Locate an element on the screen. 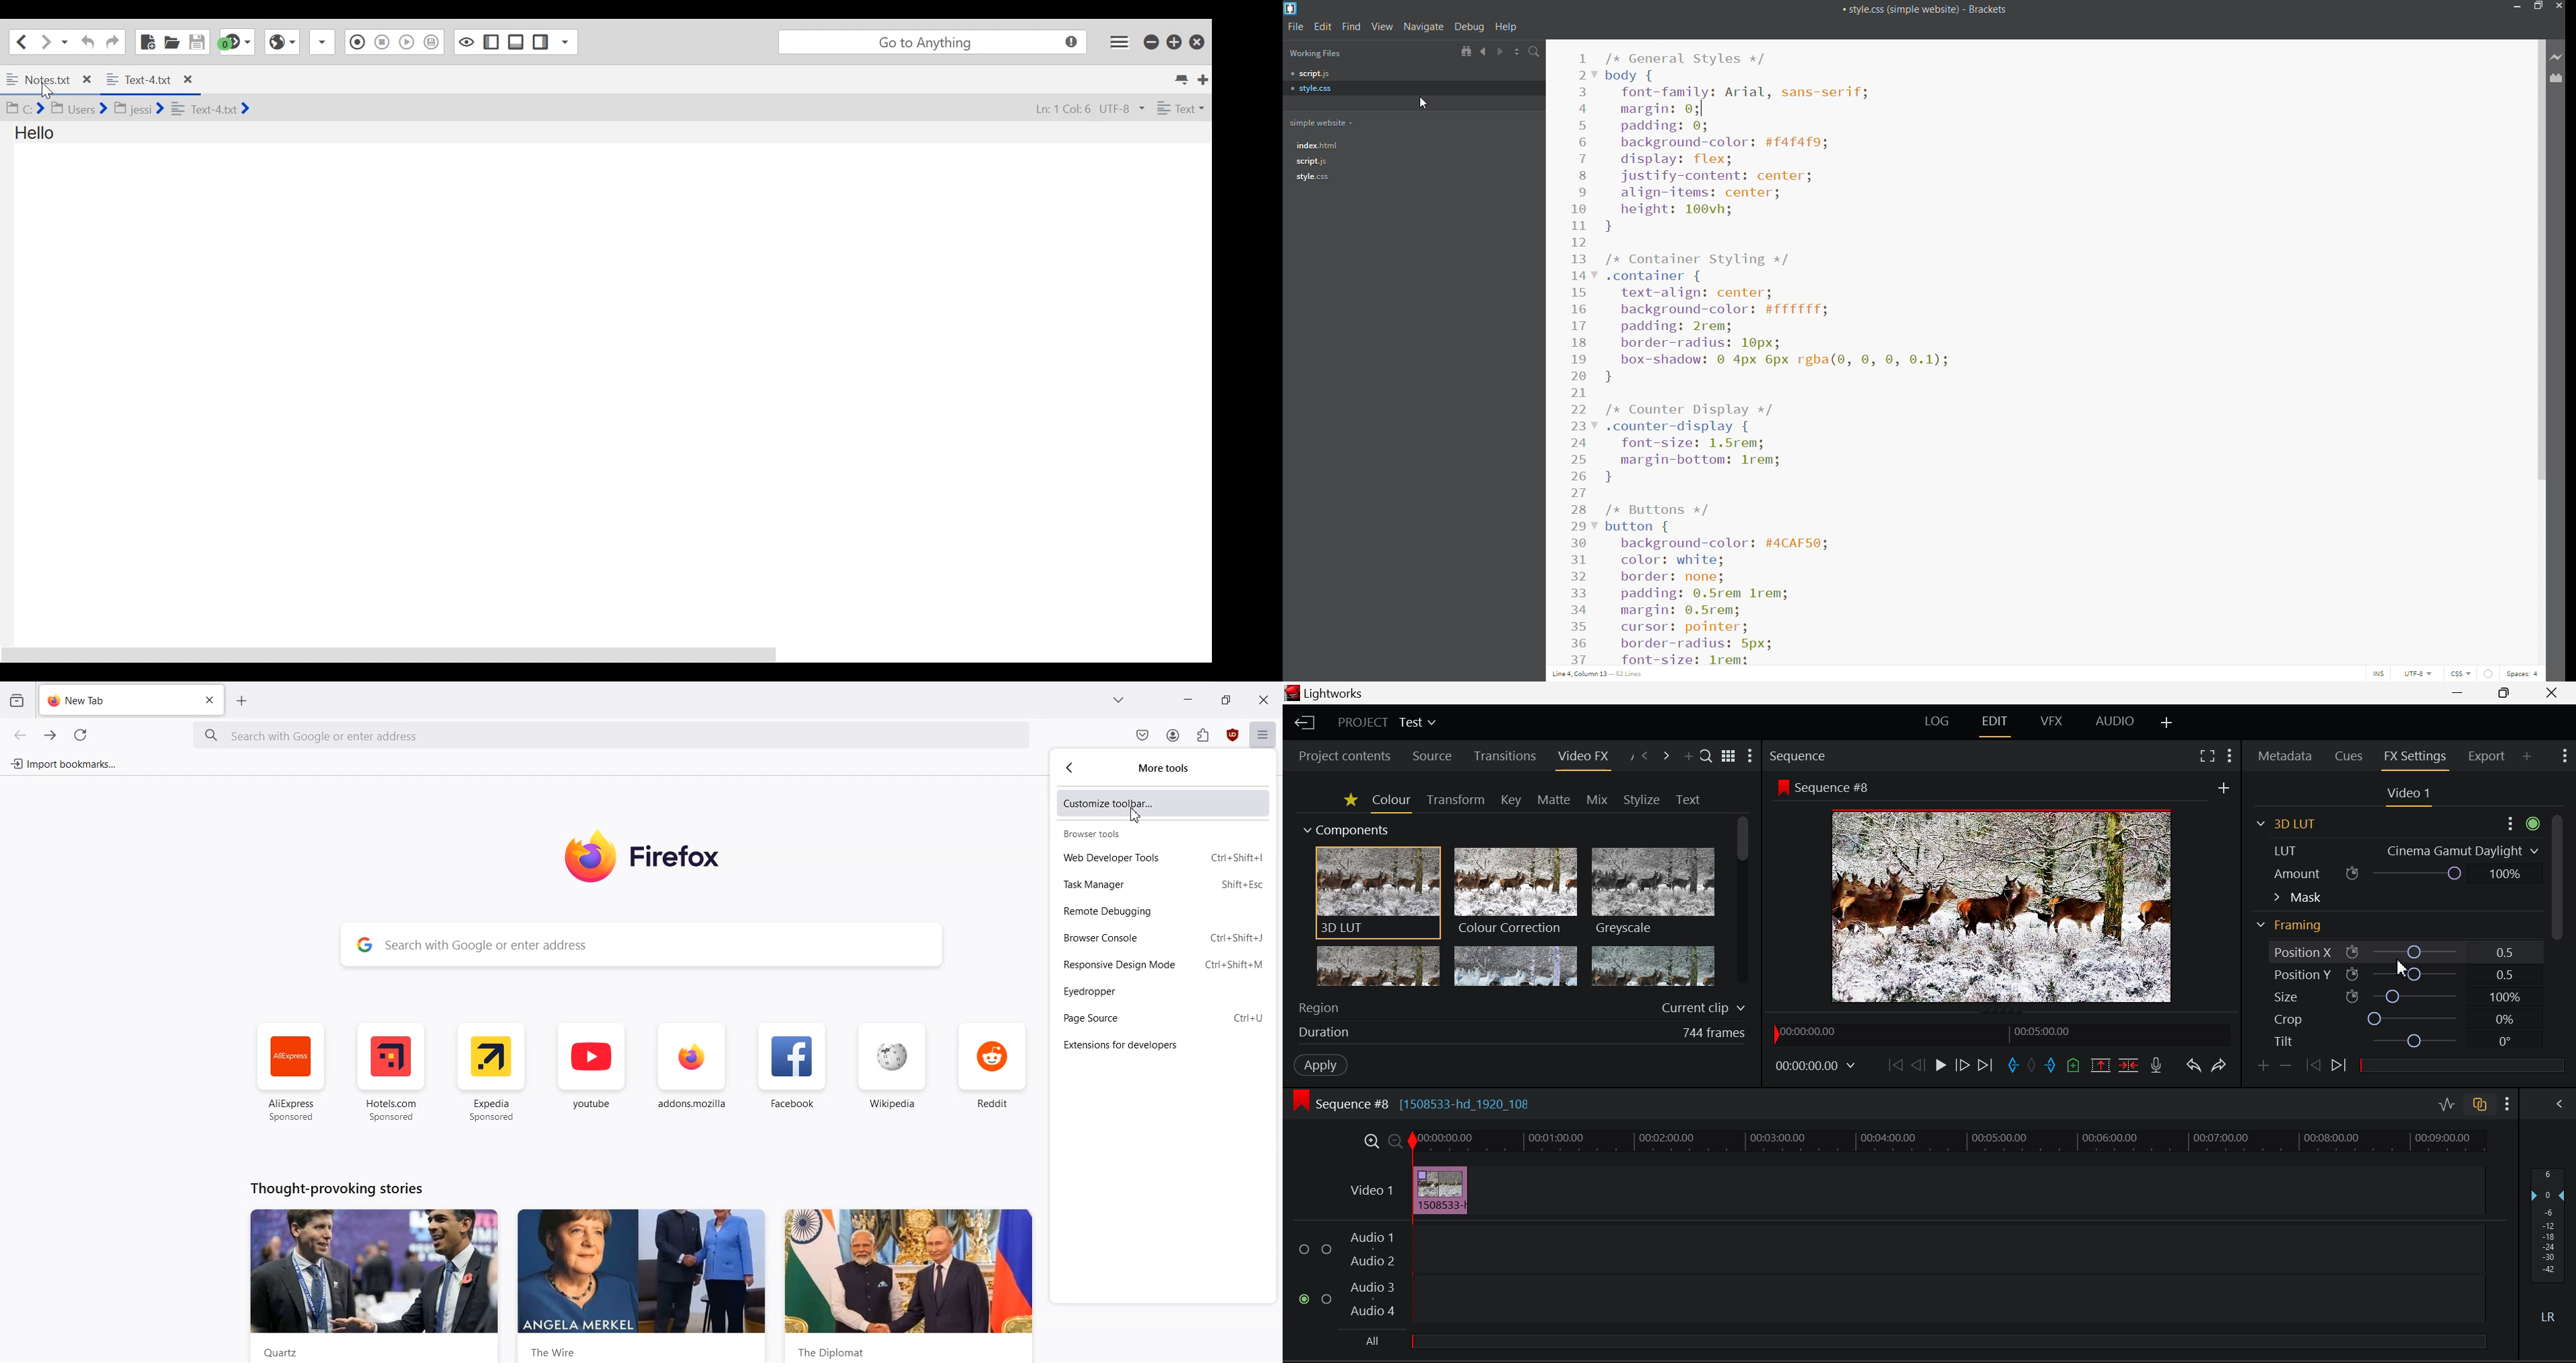 The height and width of the screenshot is (1372, 2576). Transform is located at coordinates (1454, 800).